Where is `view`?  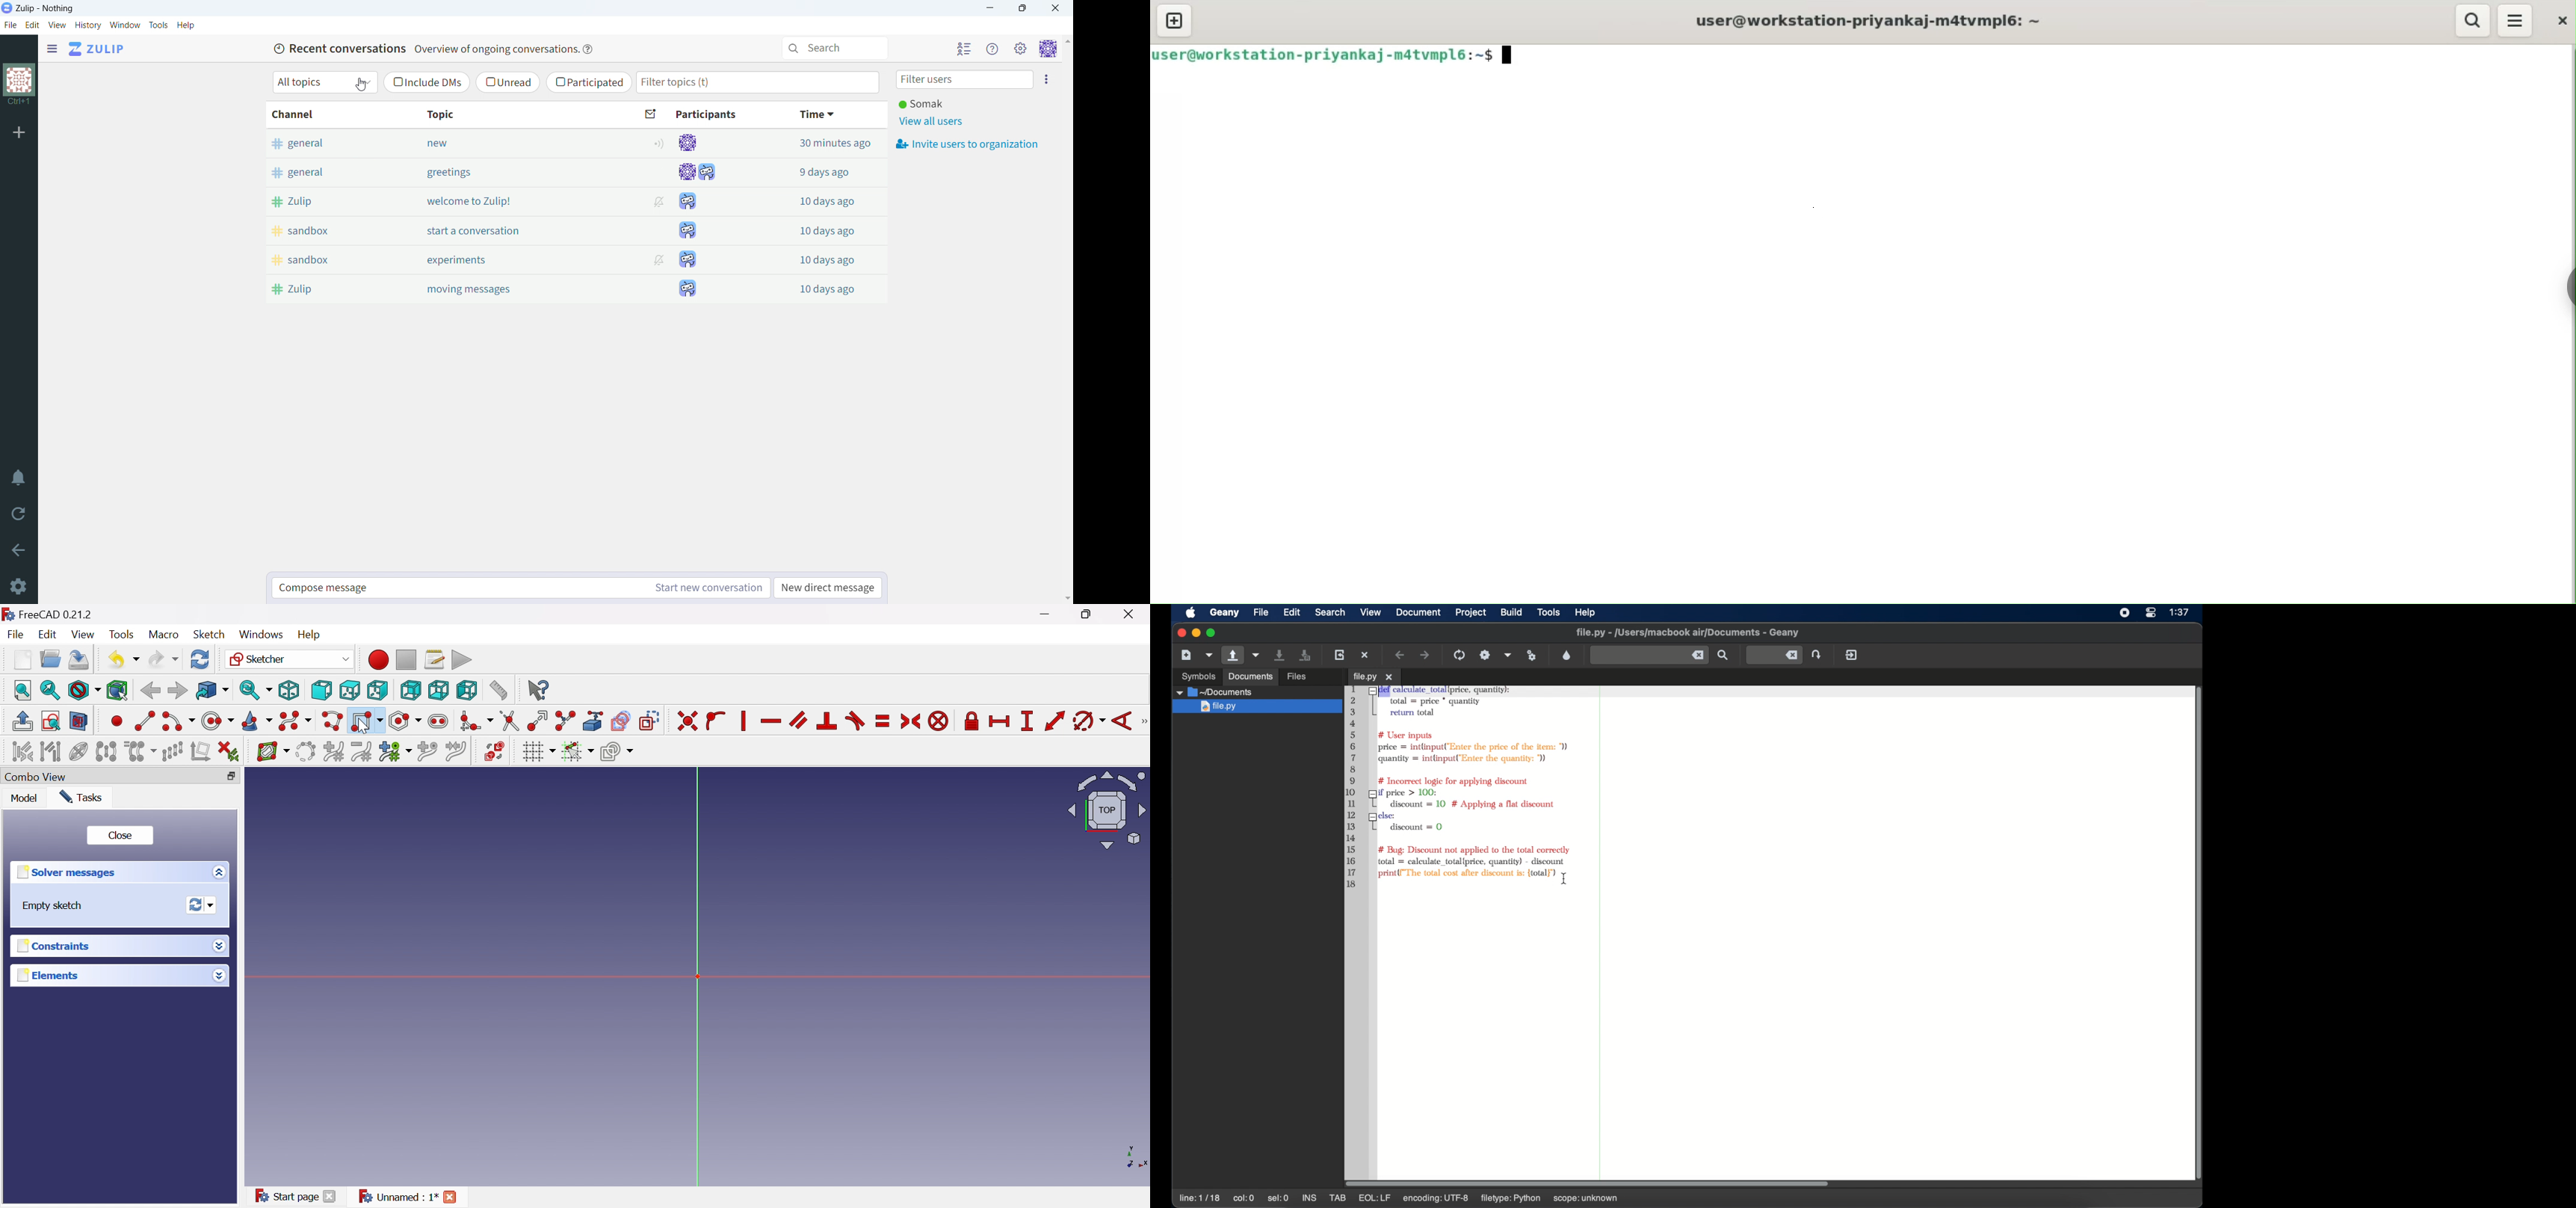 view is located at coordinates (1371, 611).